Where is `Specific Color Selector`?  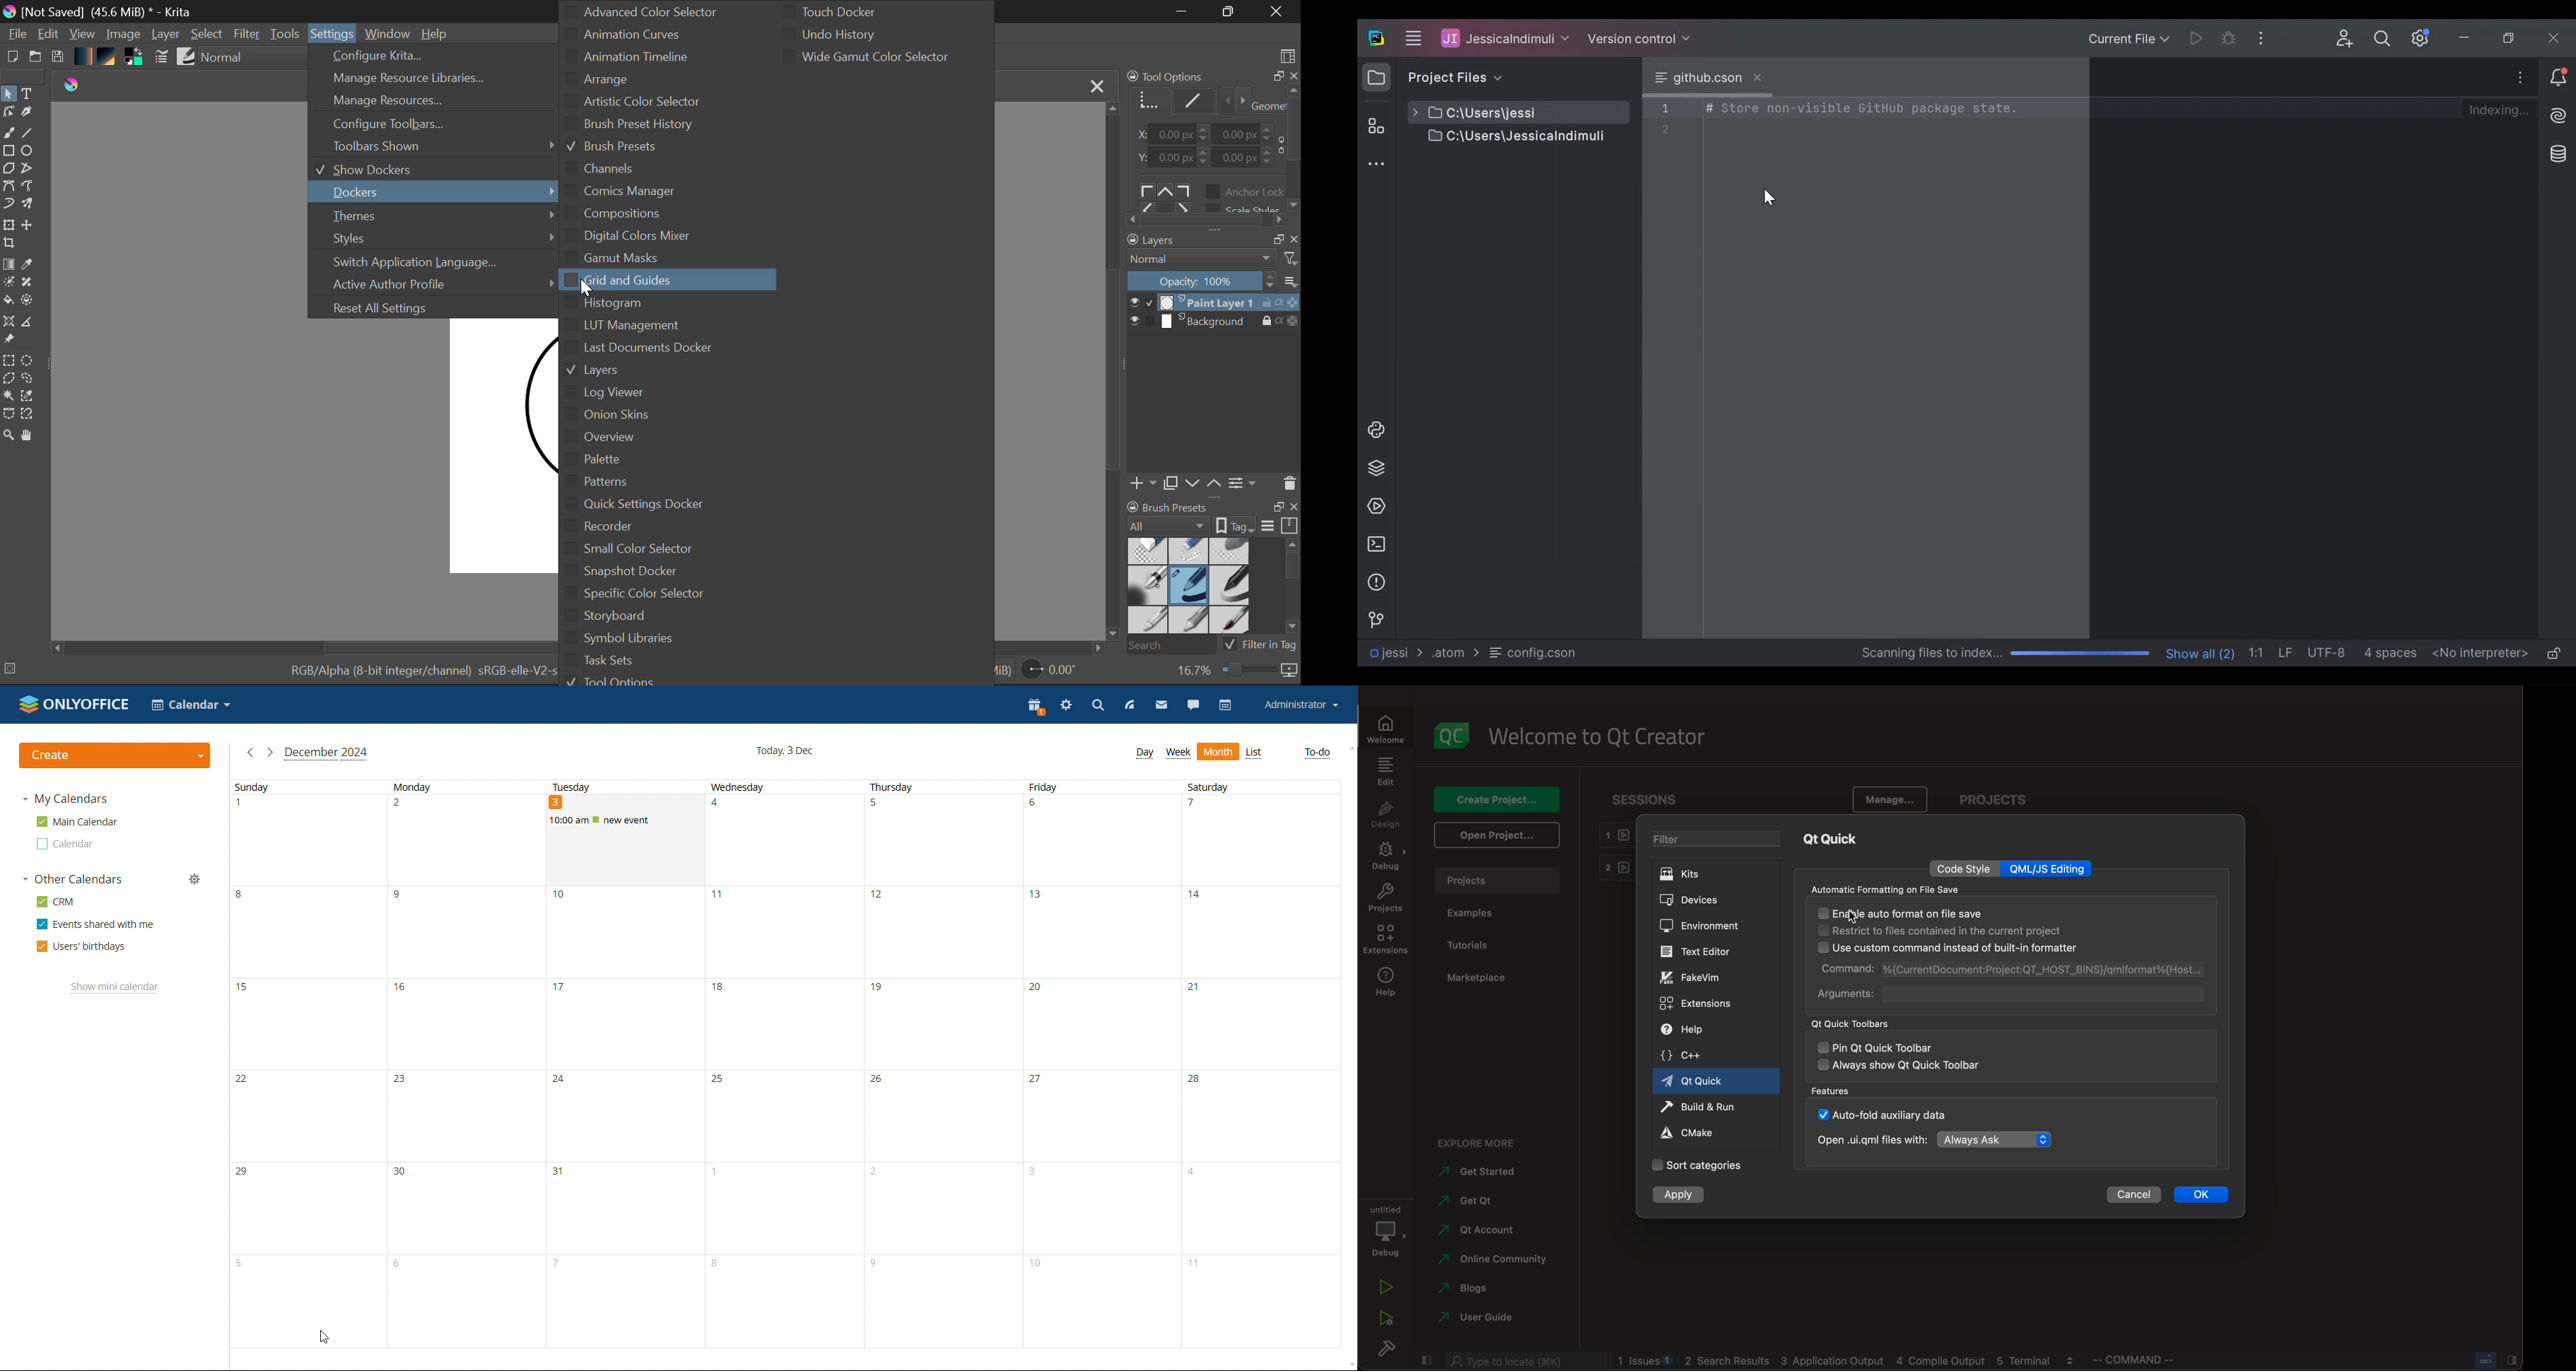 Specific Color Selector is located at coordinates (655, 596).